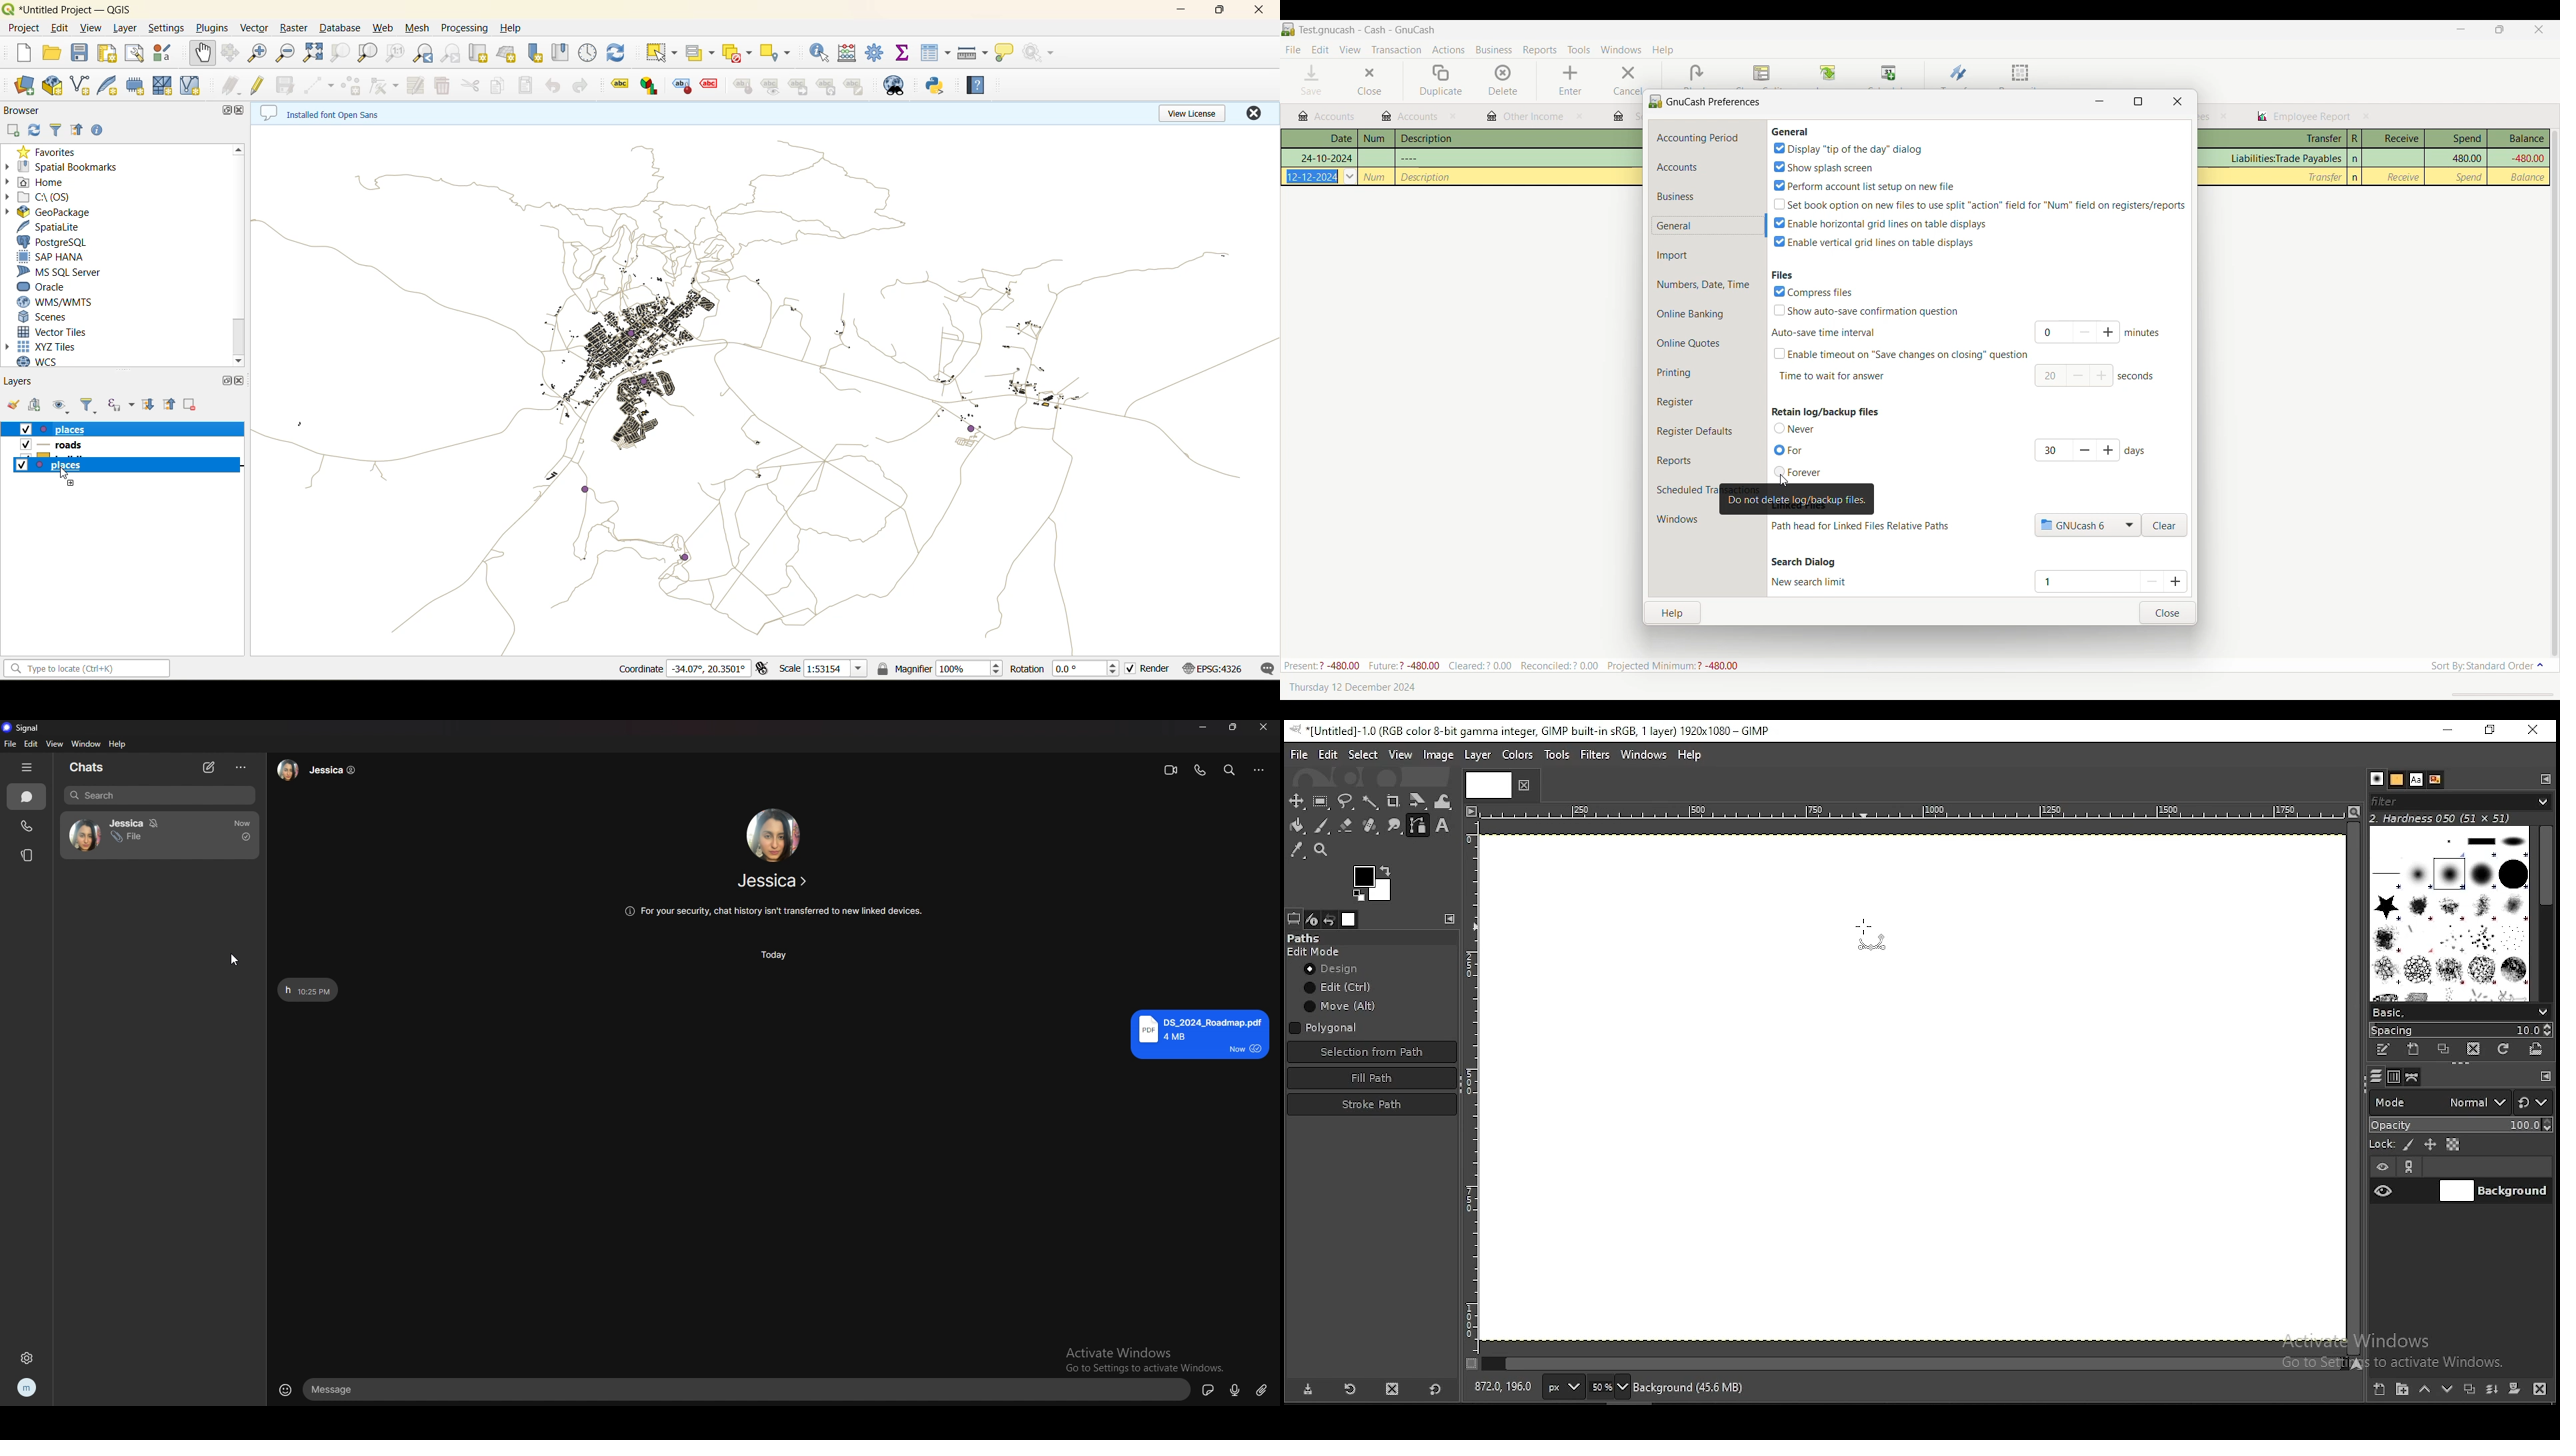 Image resolution: width=2576 pixels, height=1456 pixels. Describe the element at coordinates (1265, 727) in the screenshot. I see `close` at that location.